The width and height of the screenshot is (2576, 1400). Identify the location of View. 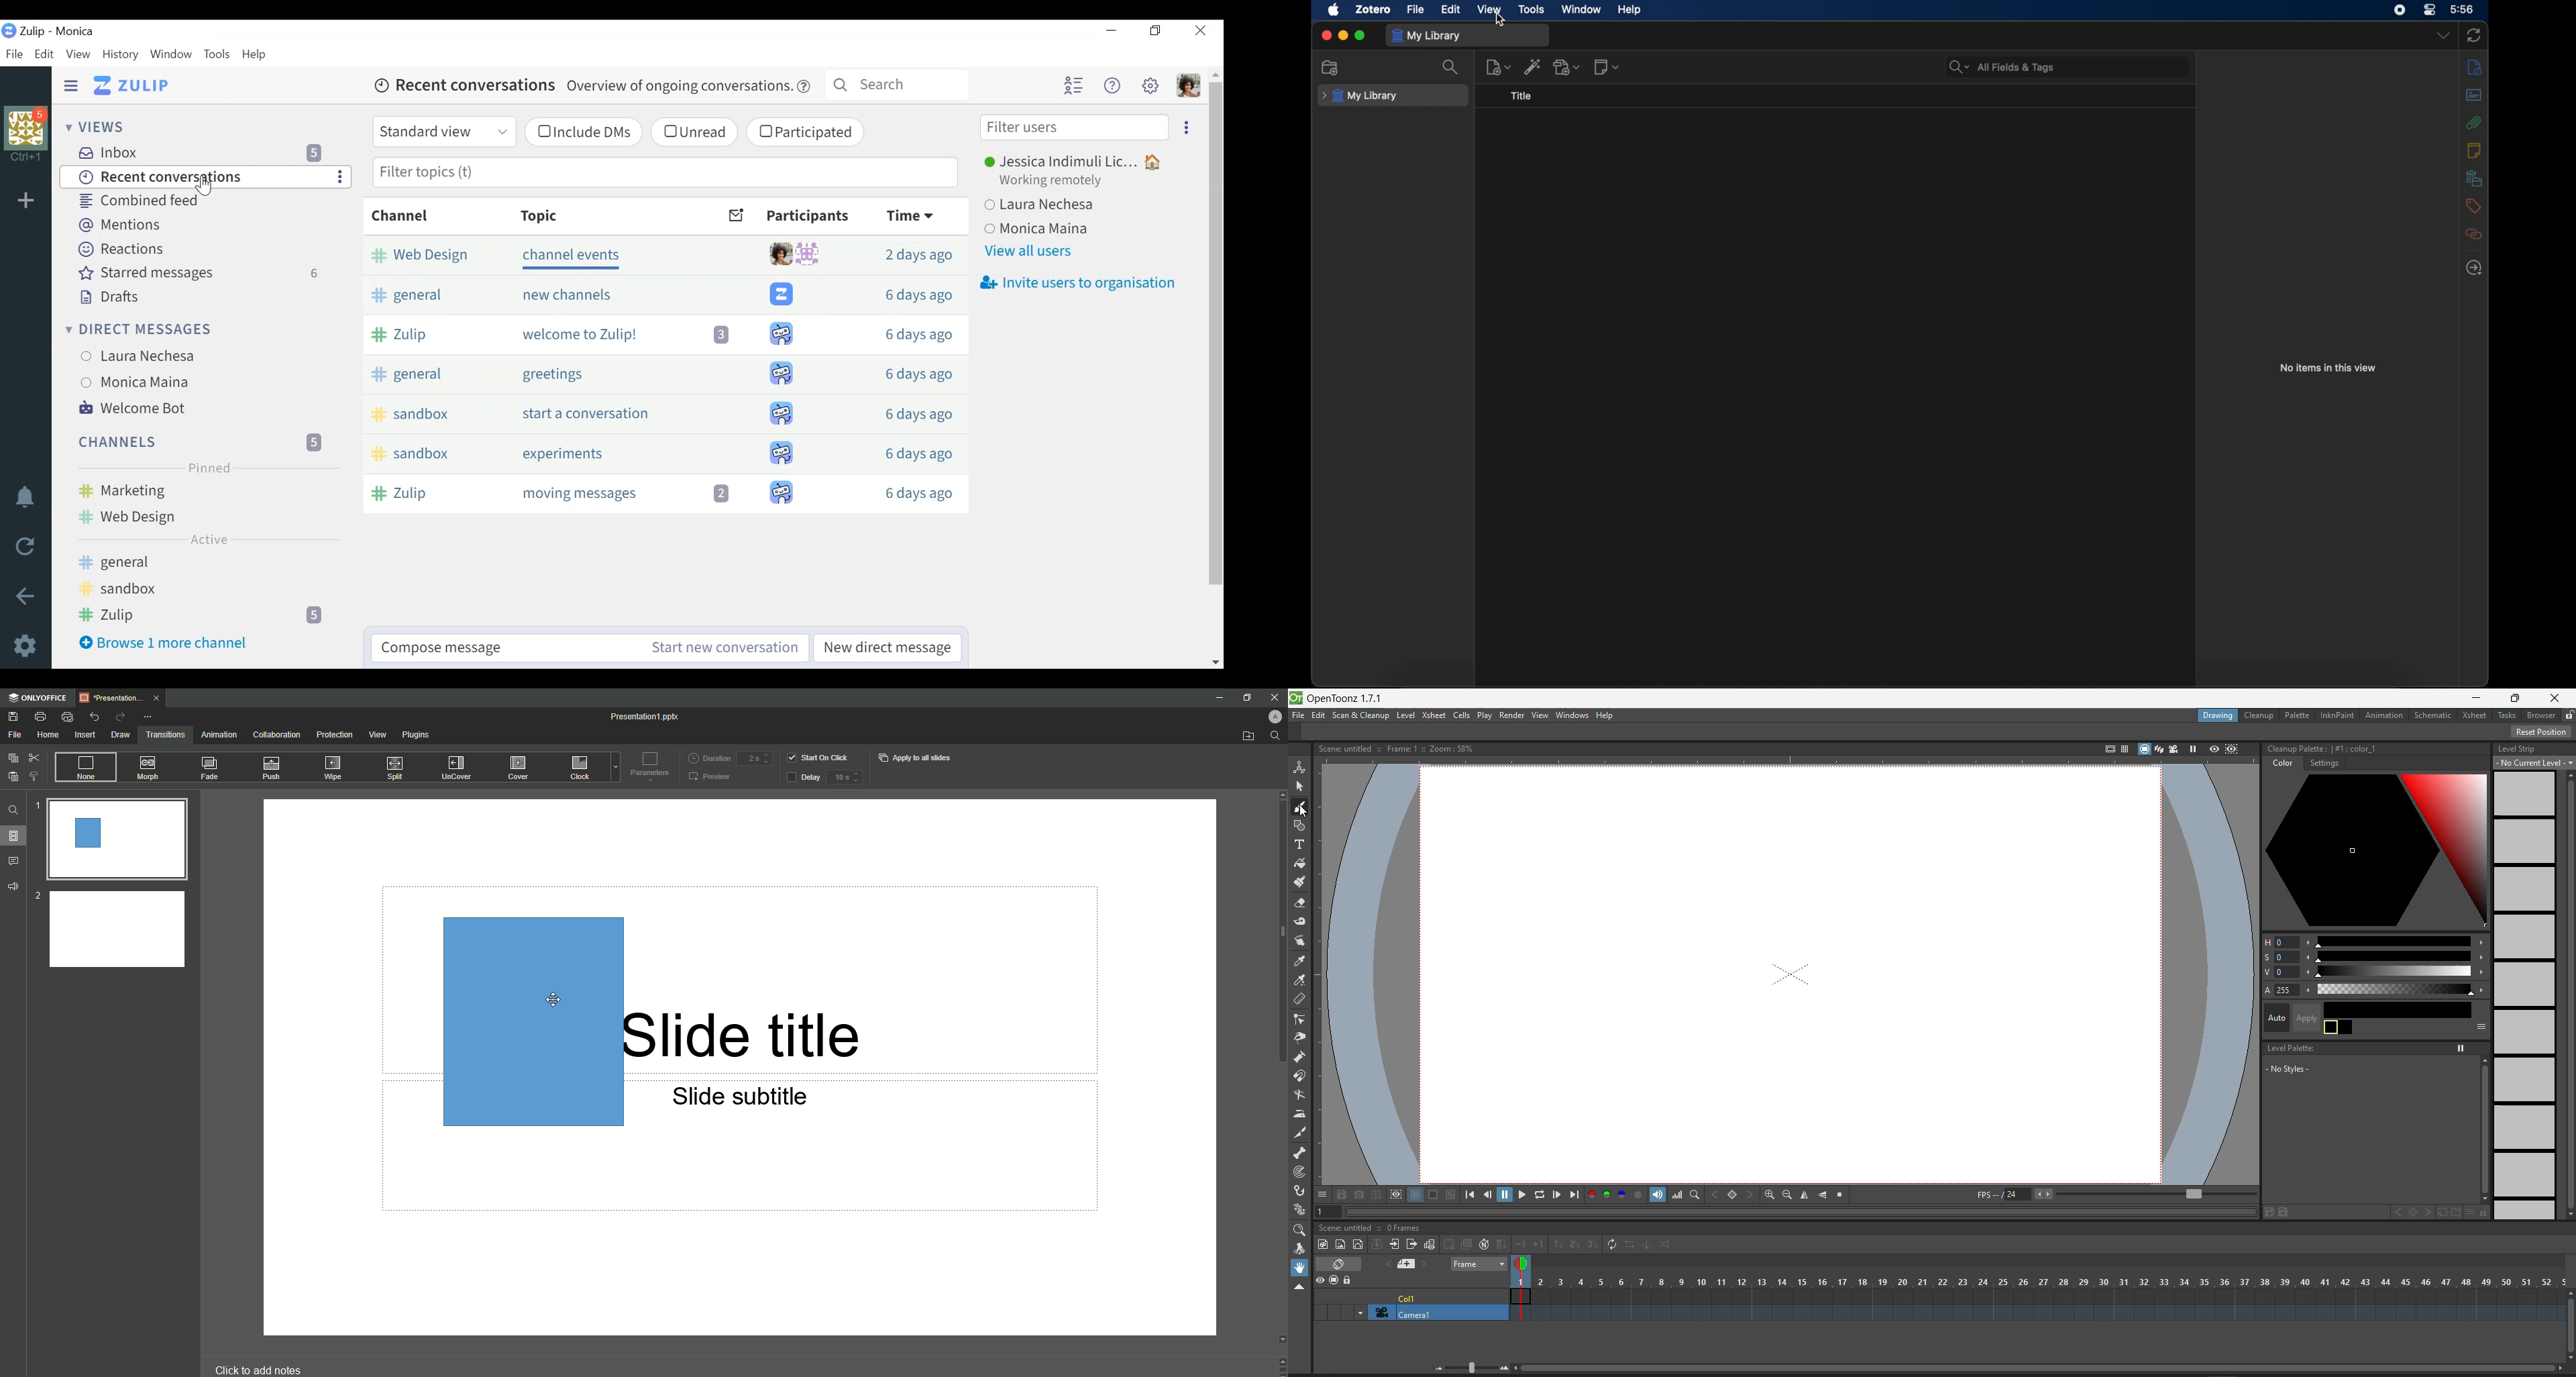
(377, 735).